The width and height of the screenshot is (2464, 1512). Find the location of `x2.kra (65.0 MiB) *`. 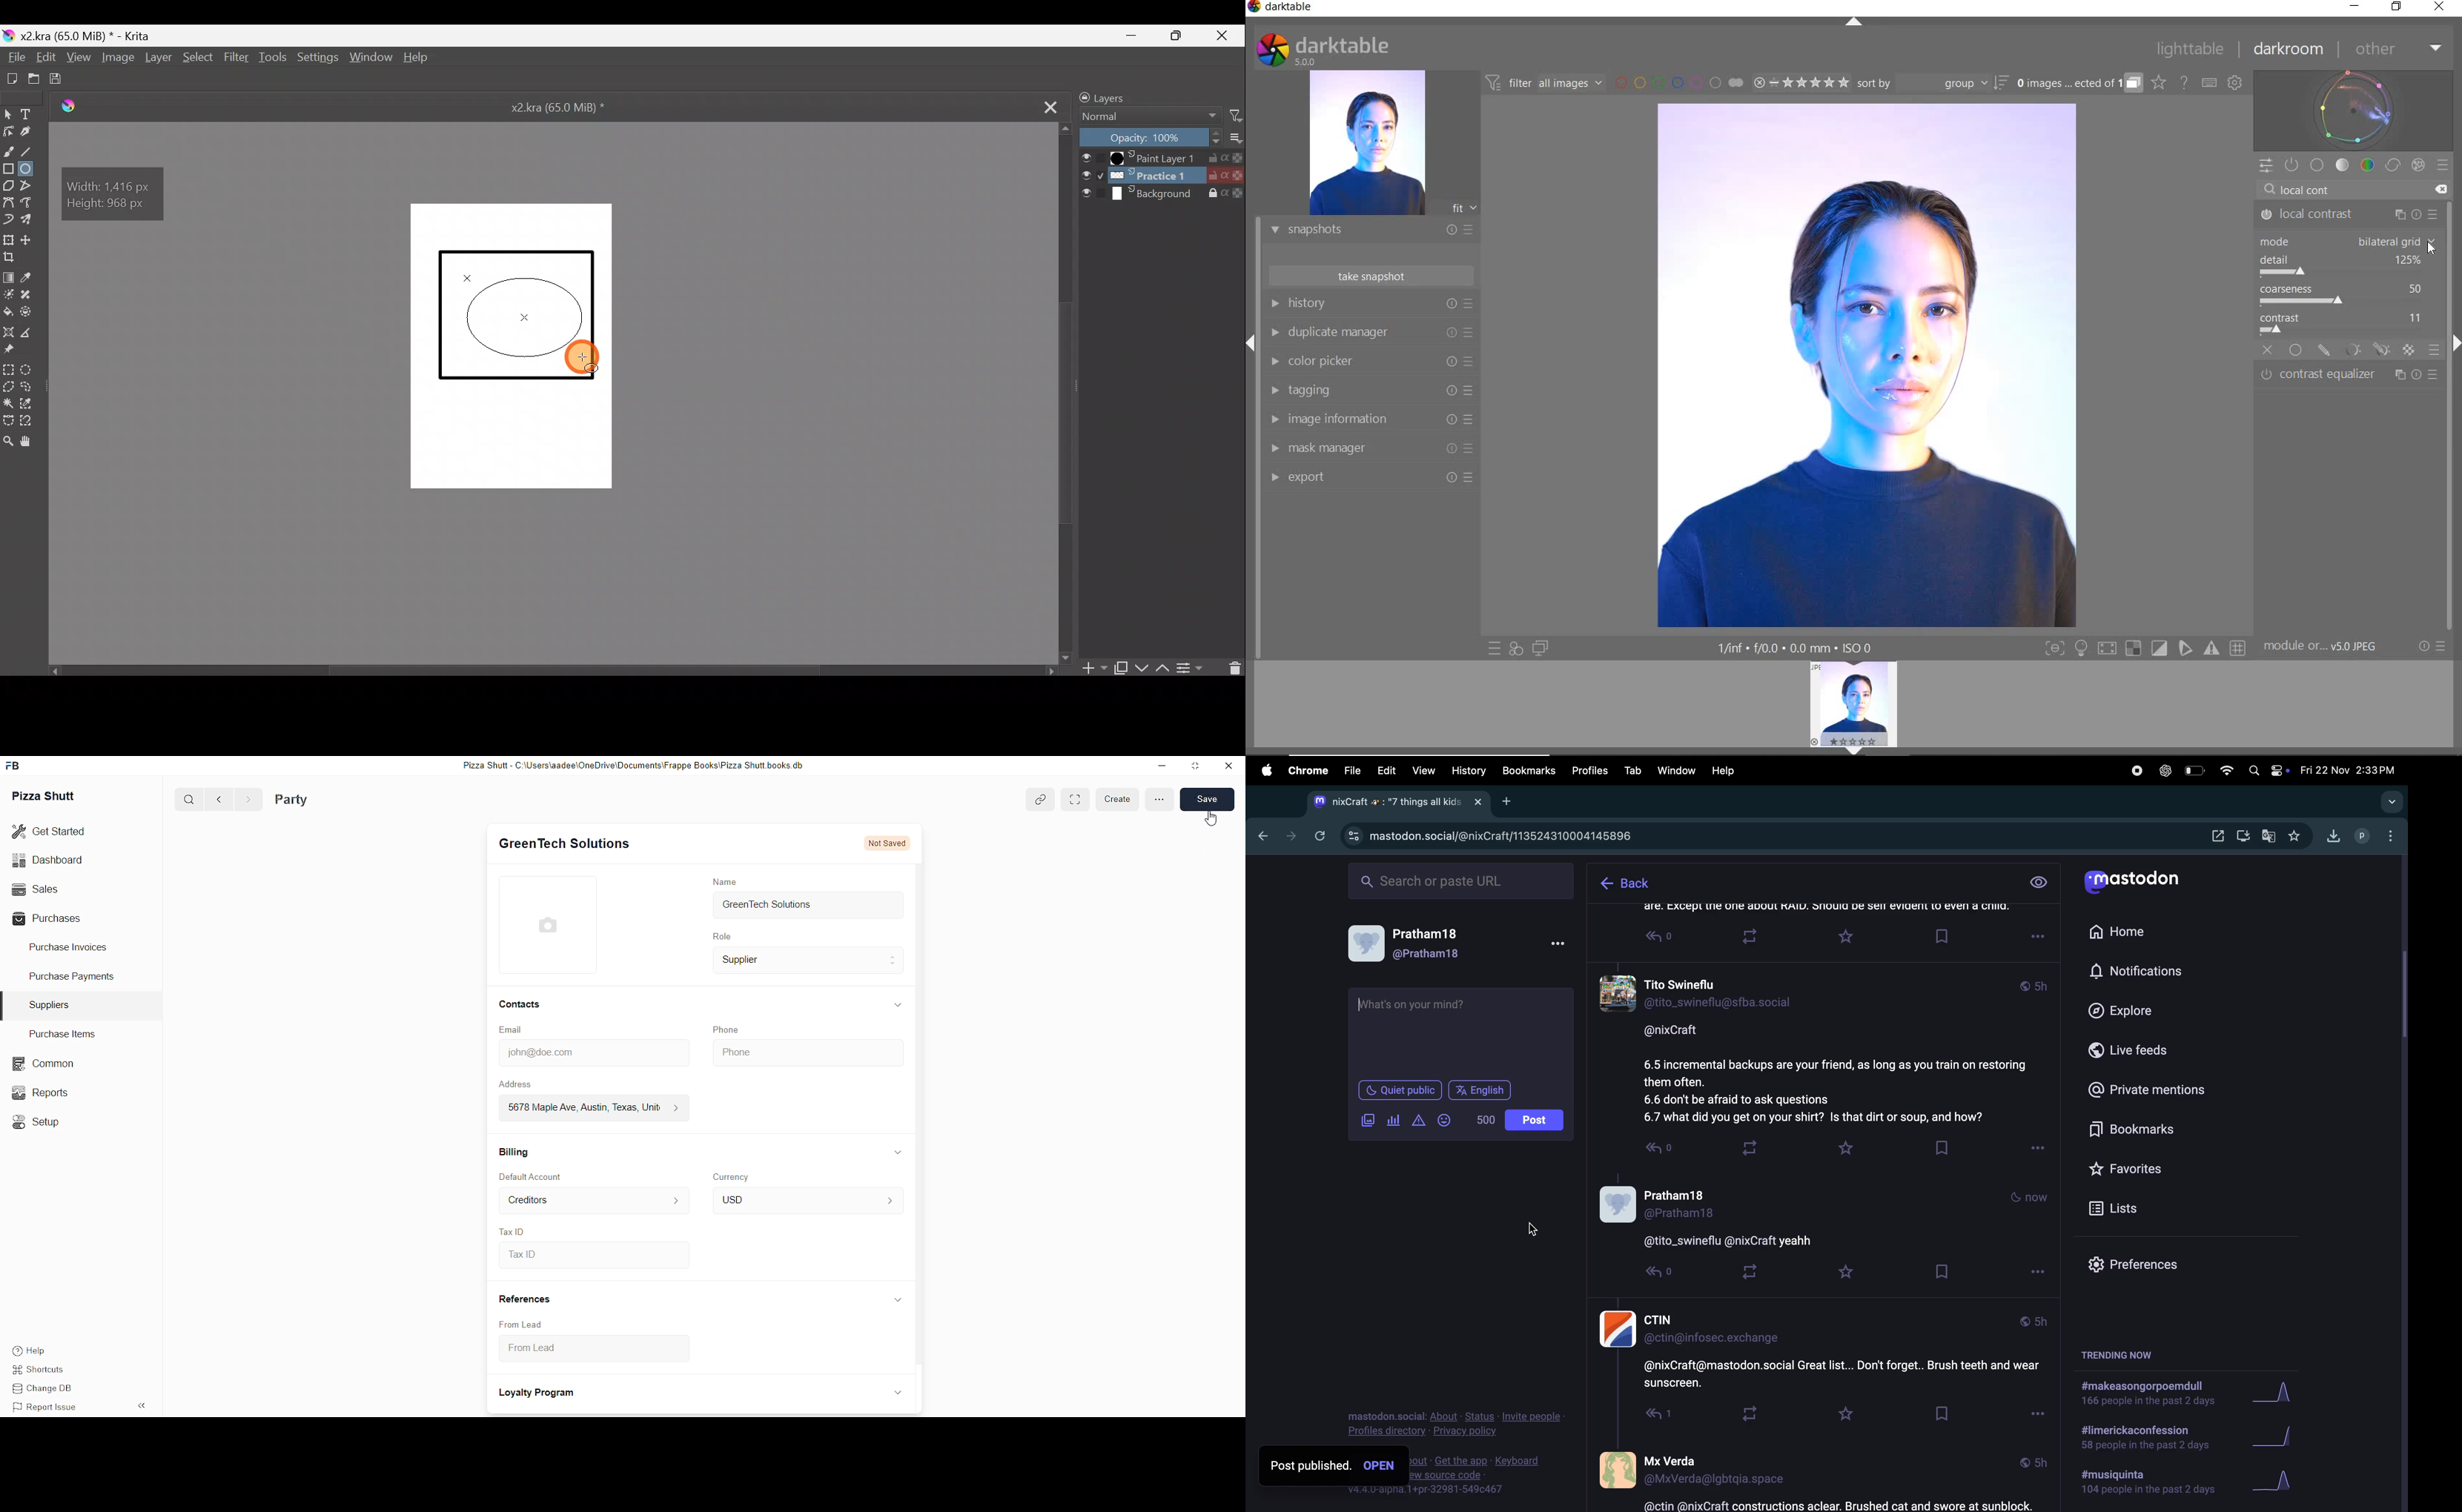

x2.kra (65.0 MiB) * is located at coordinates (560, 109).